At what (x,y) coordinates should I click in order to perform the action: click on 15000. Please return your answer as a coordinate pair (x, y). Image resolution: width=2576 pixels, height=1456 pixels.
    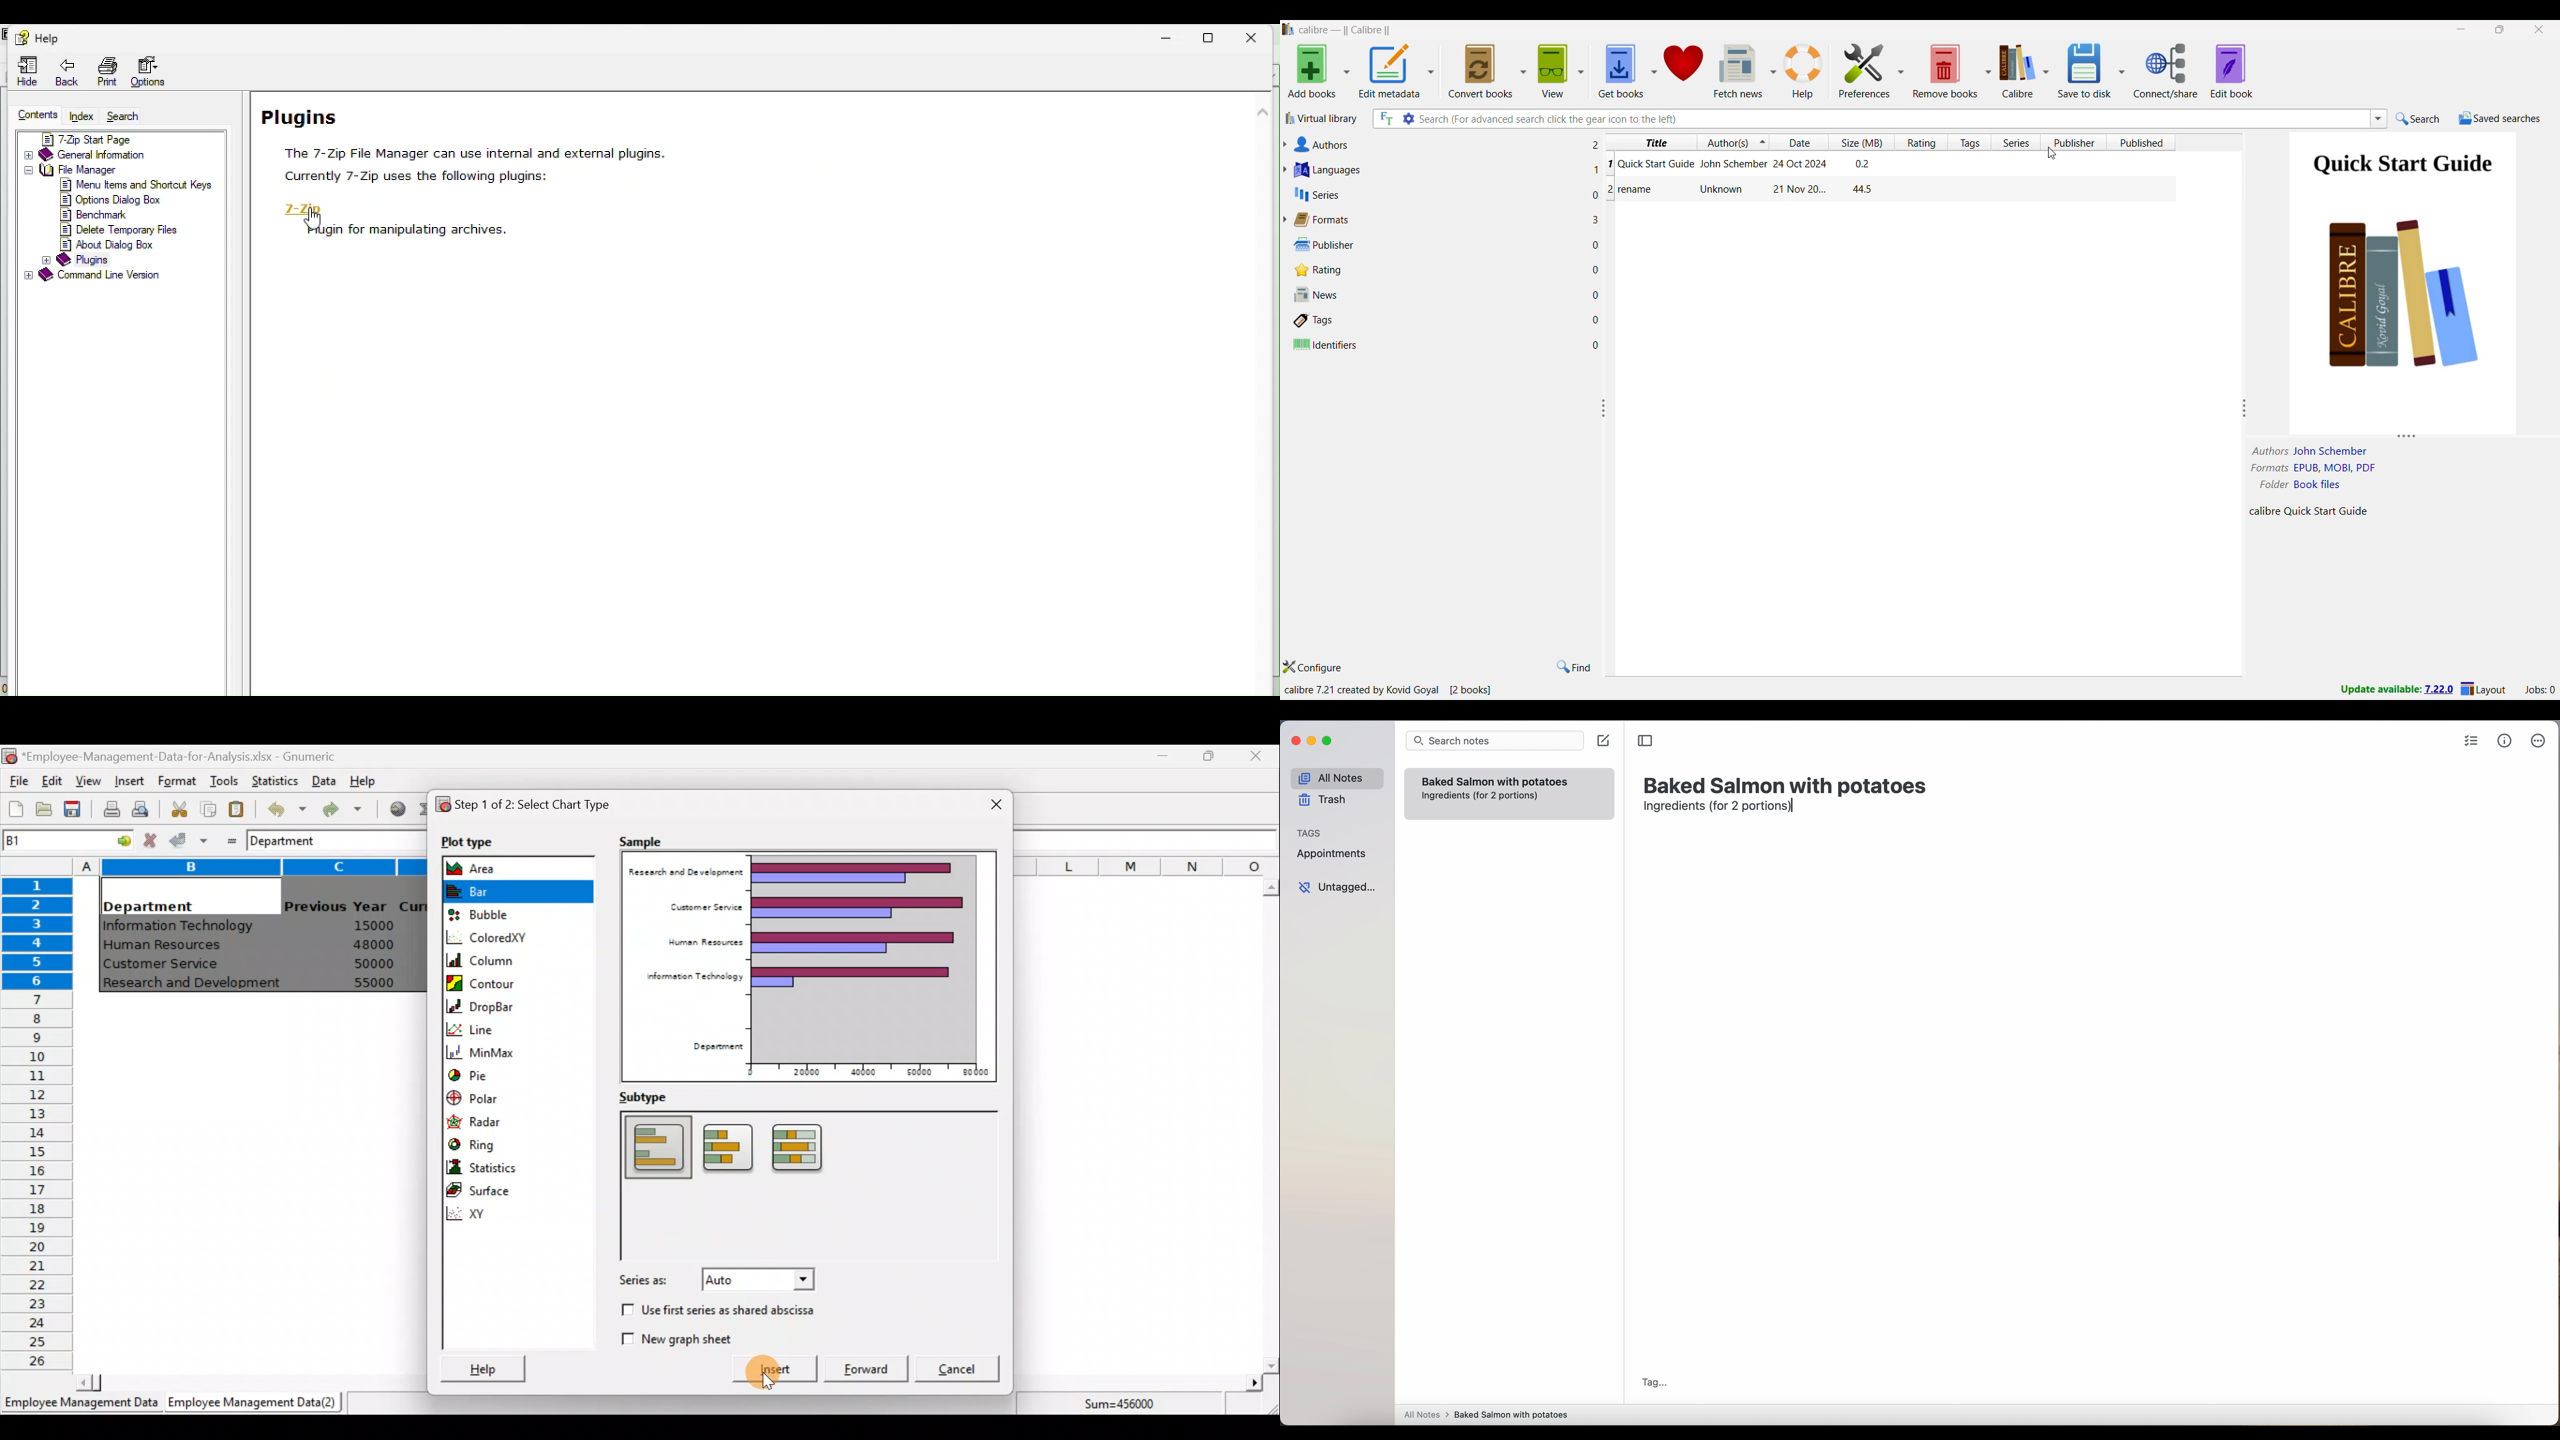
    Looking at the image, I should click on (369, 925).